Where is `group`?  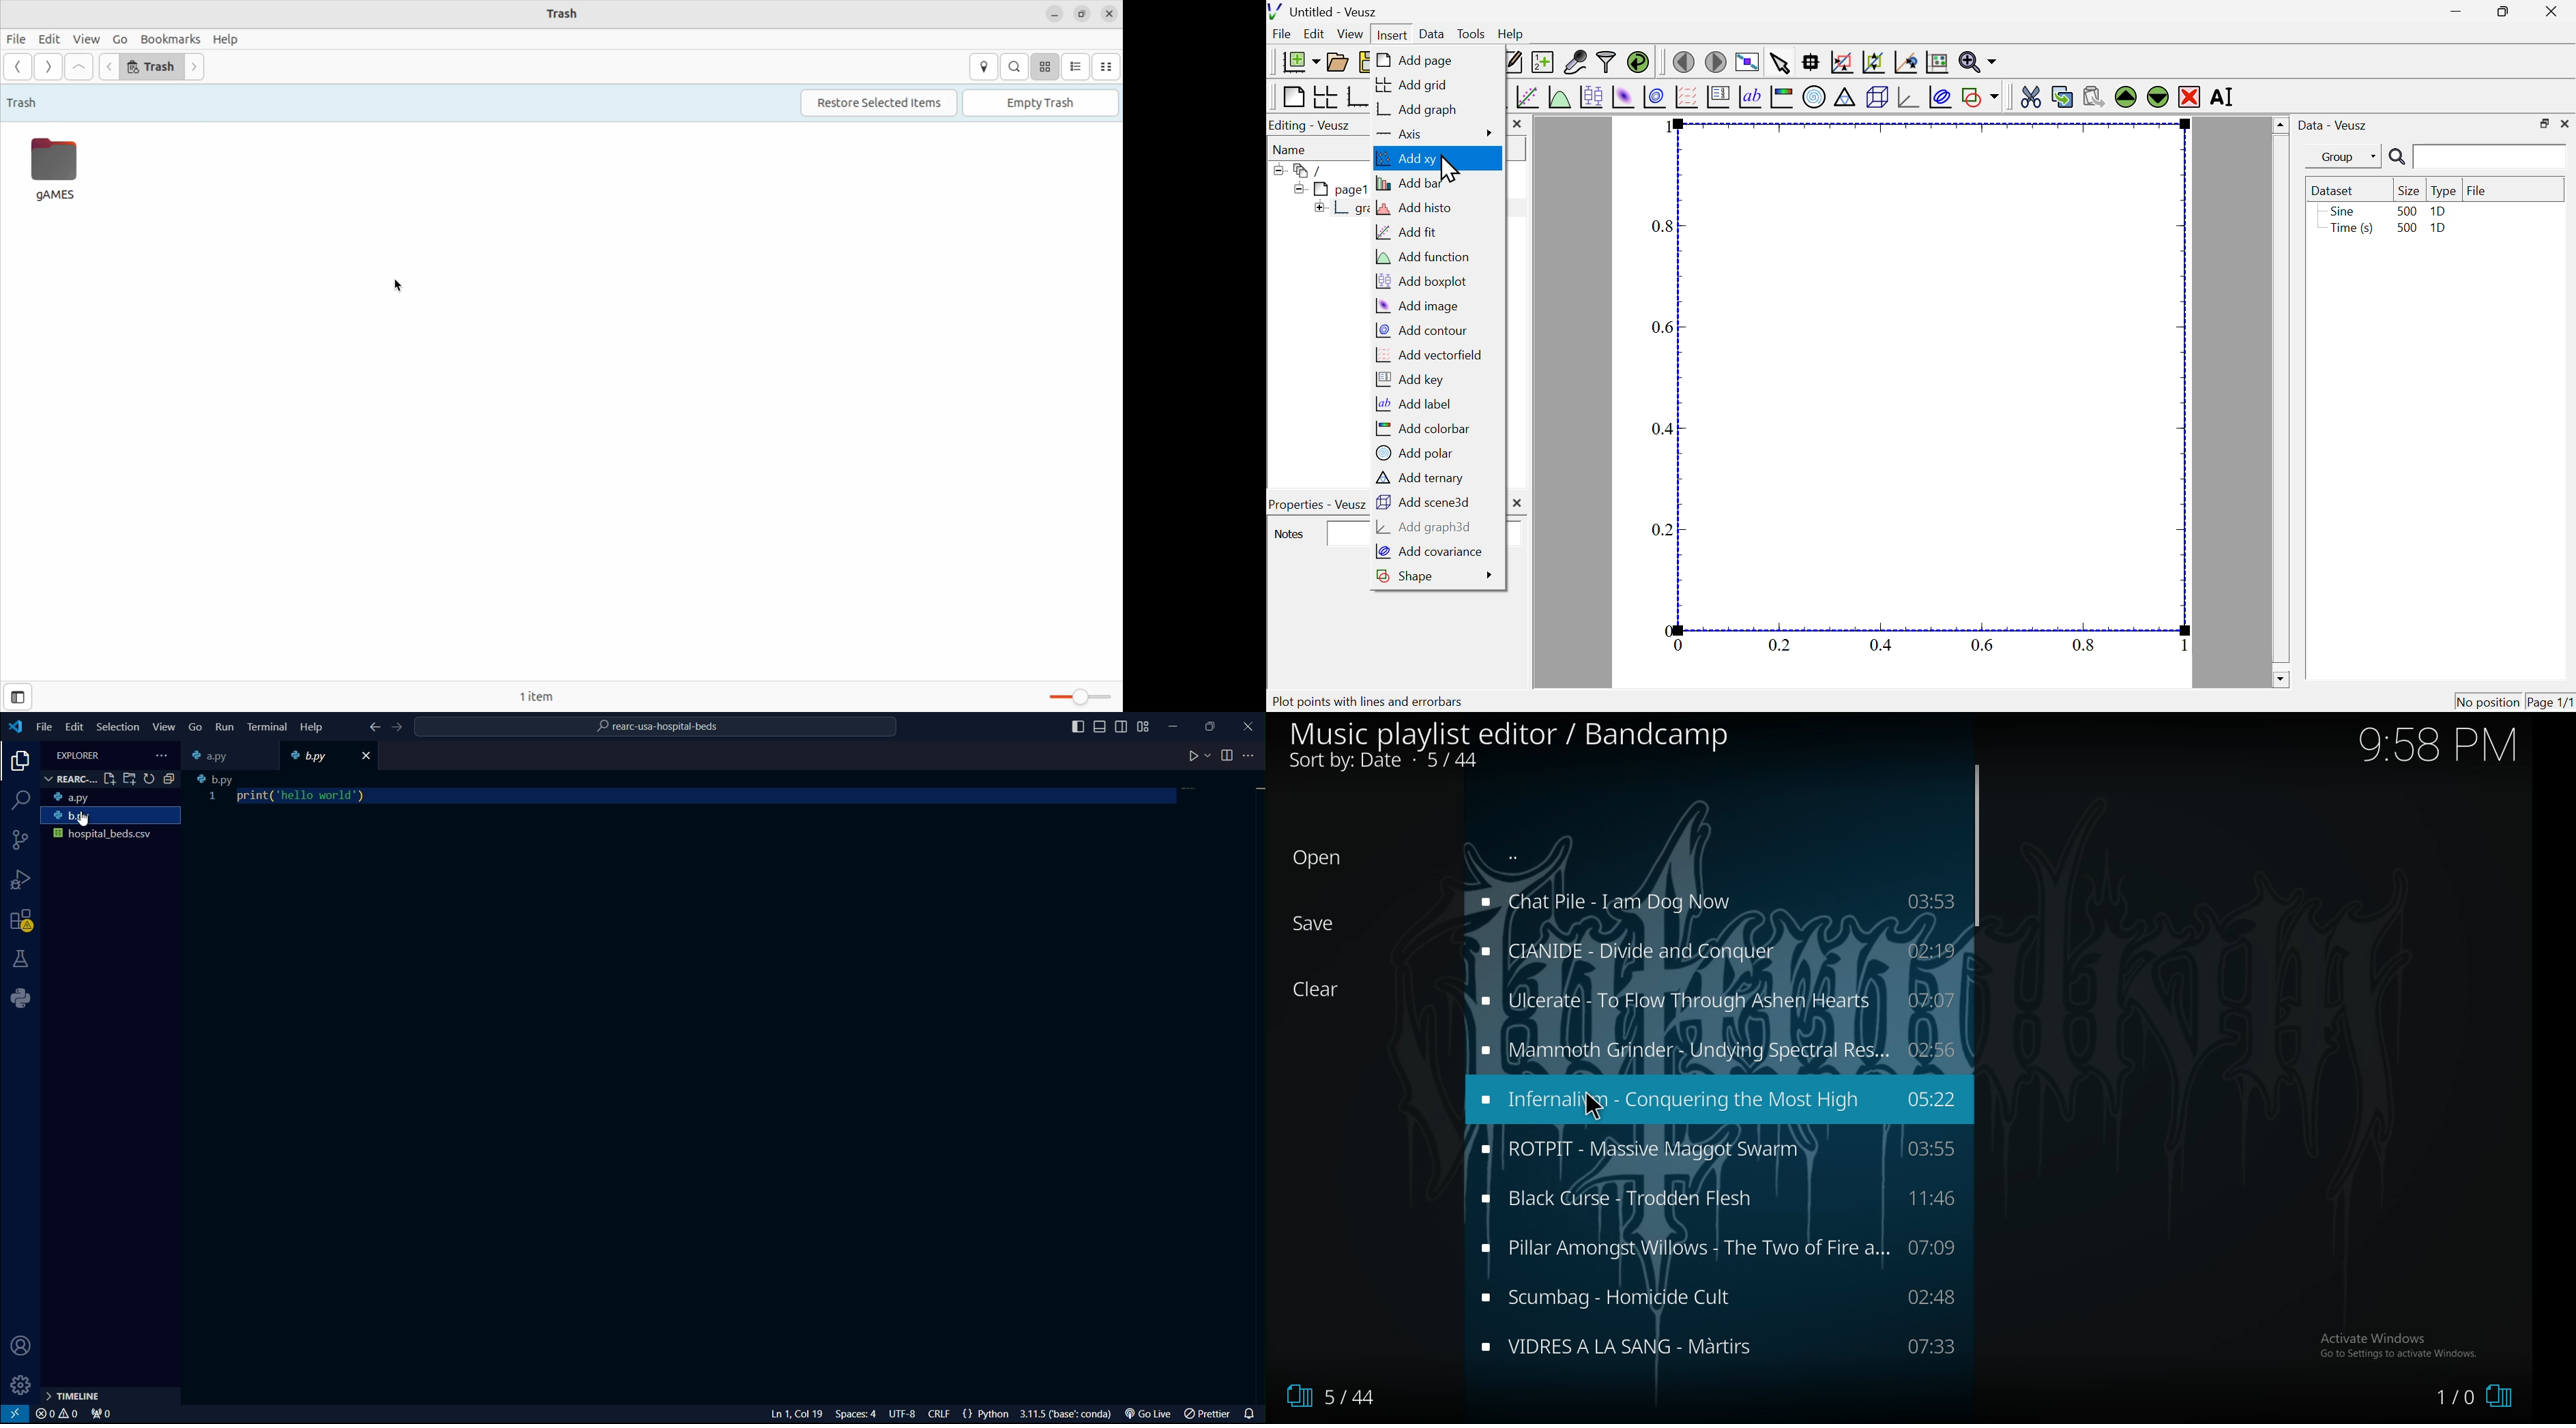 group is located at coordinates (2337, 157).